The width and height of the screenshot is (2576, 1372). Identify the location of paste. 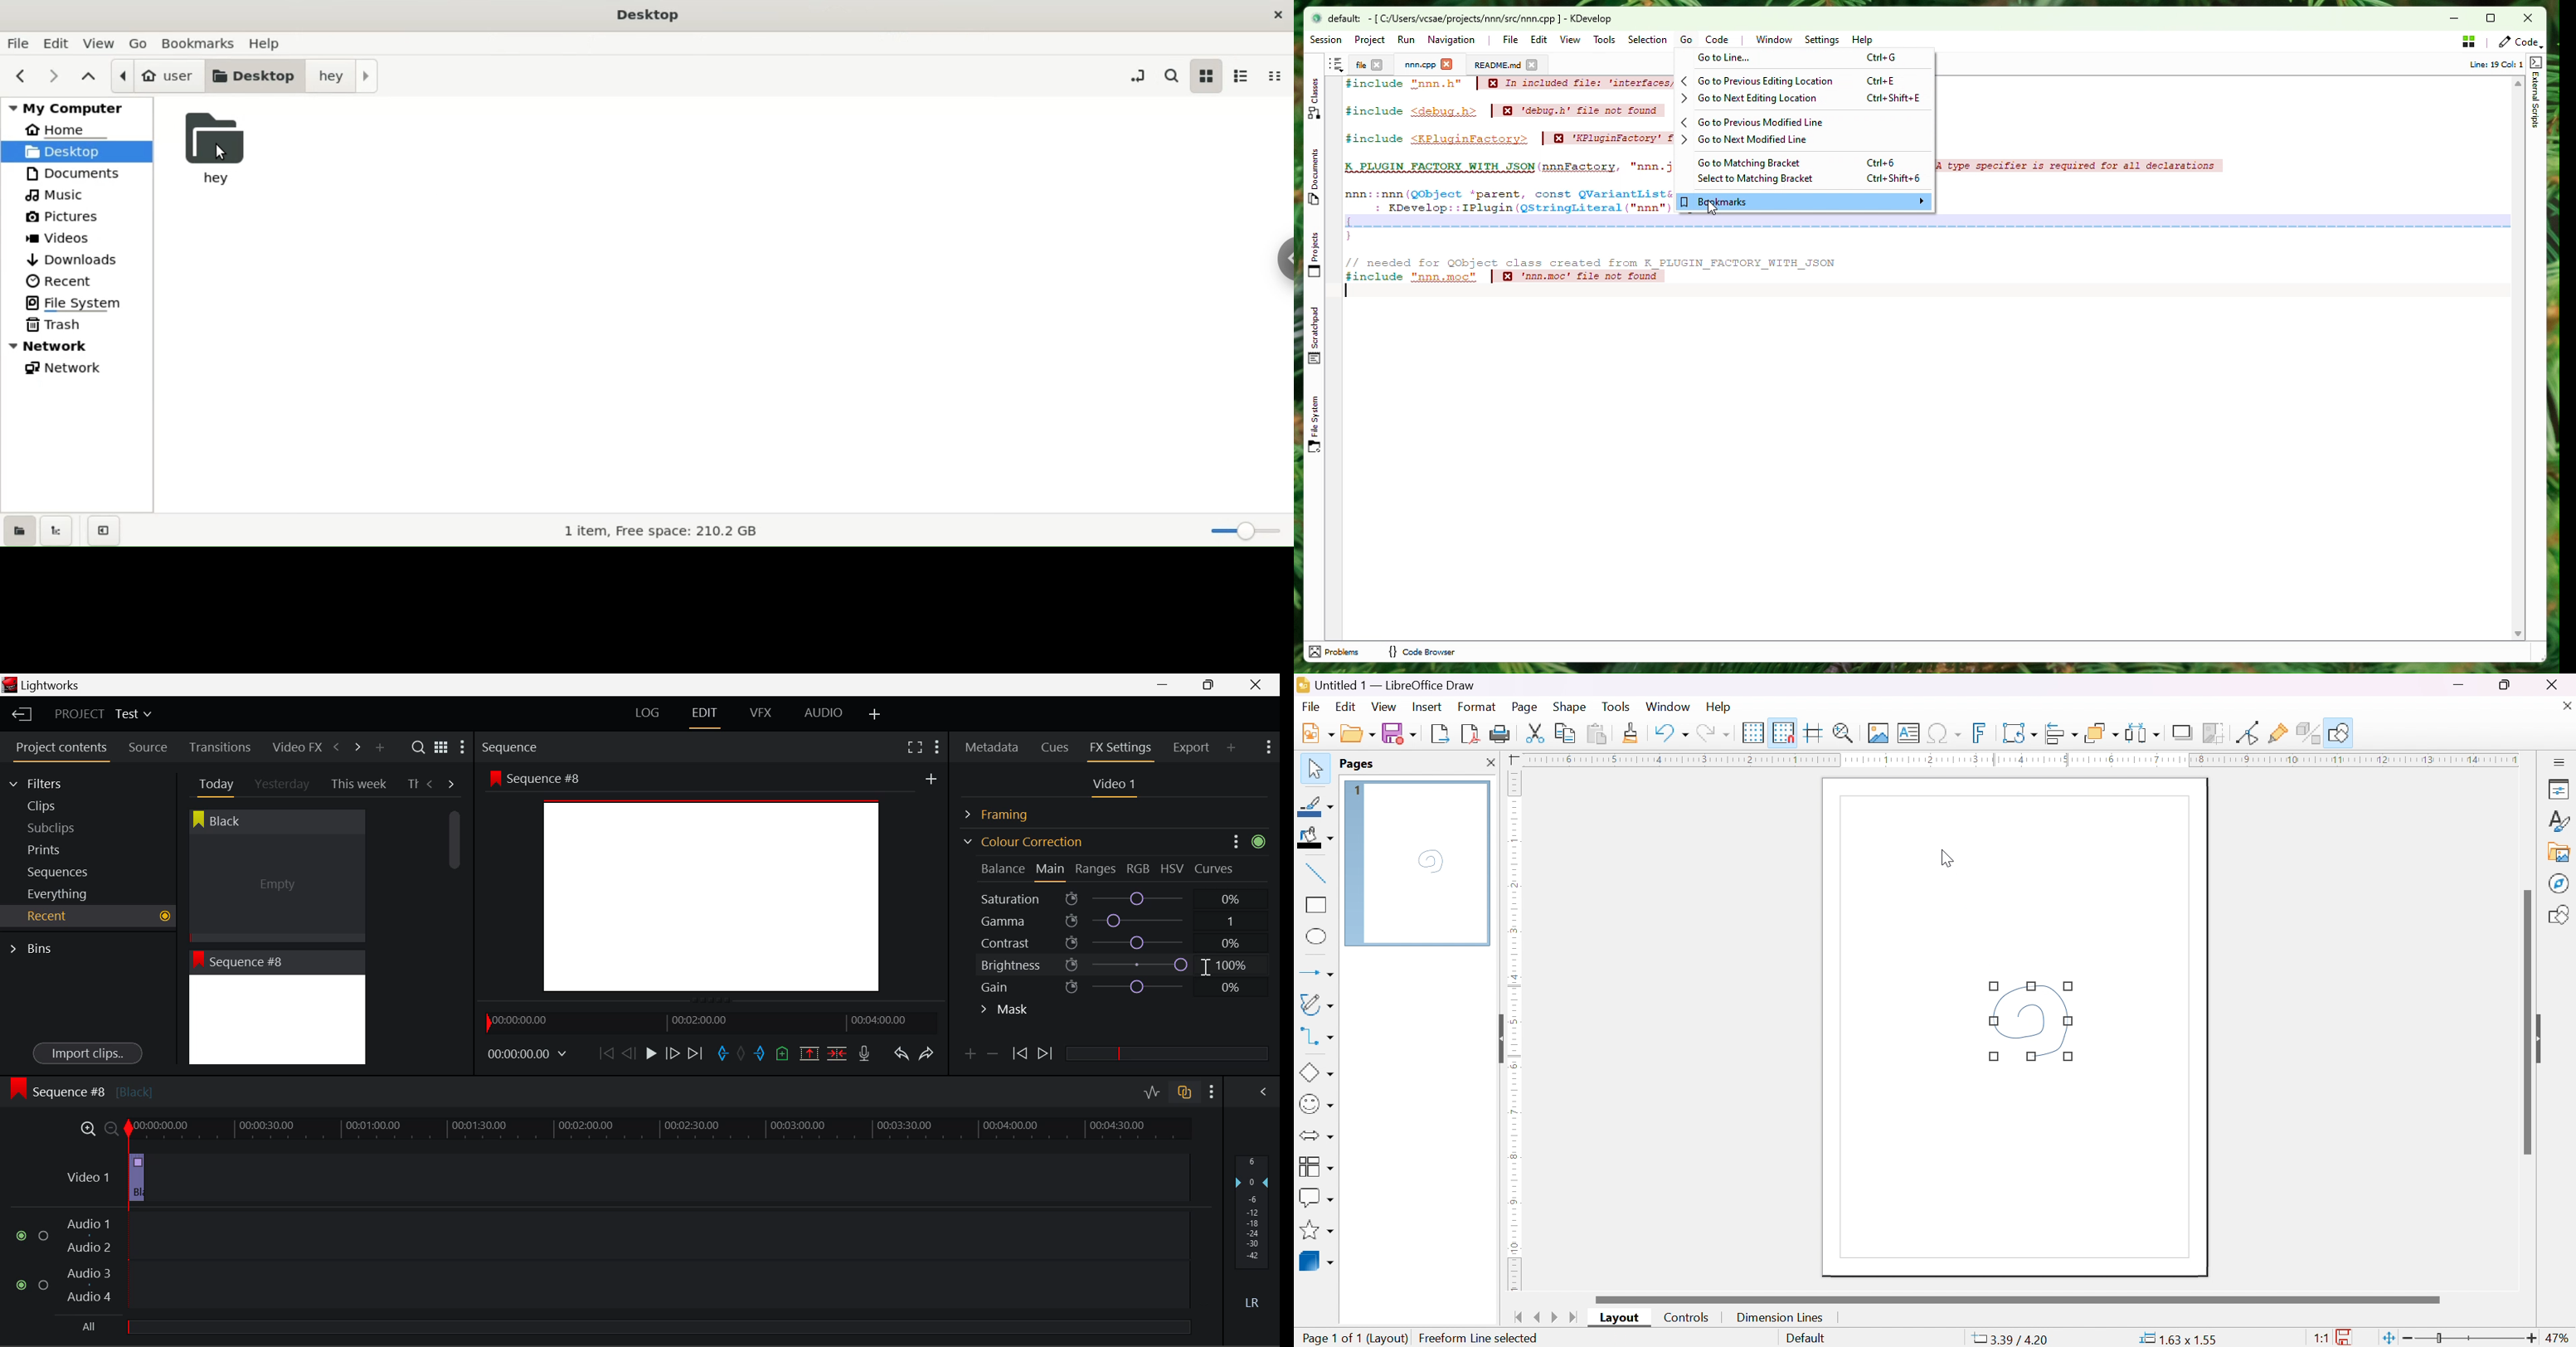
(1597, 734).